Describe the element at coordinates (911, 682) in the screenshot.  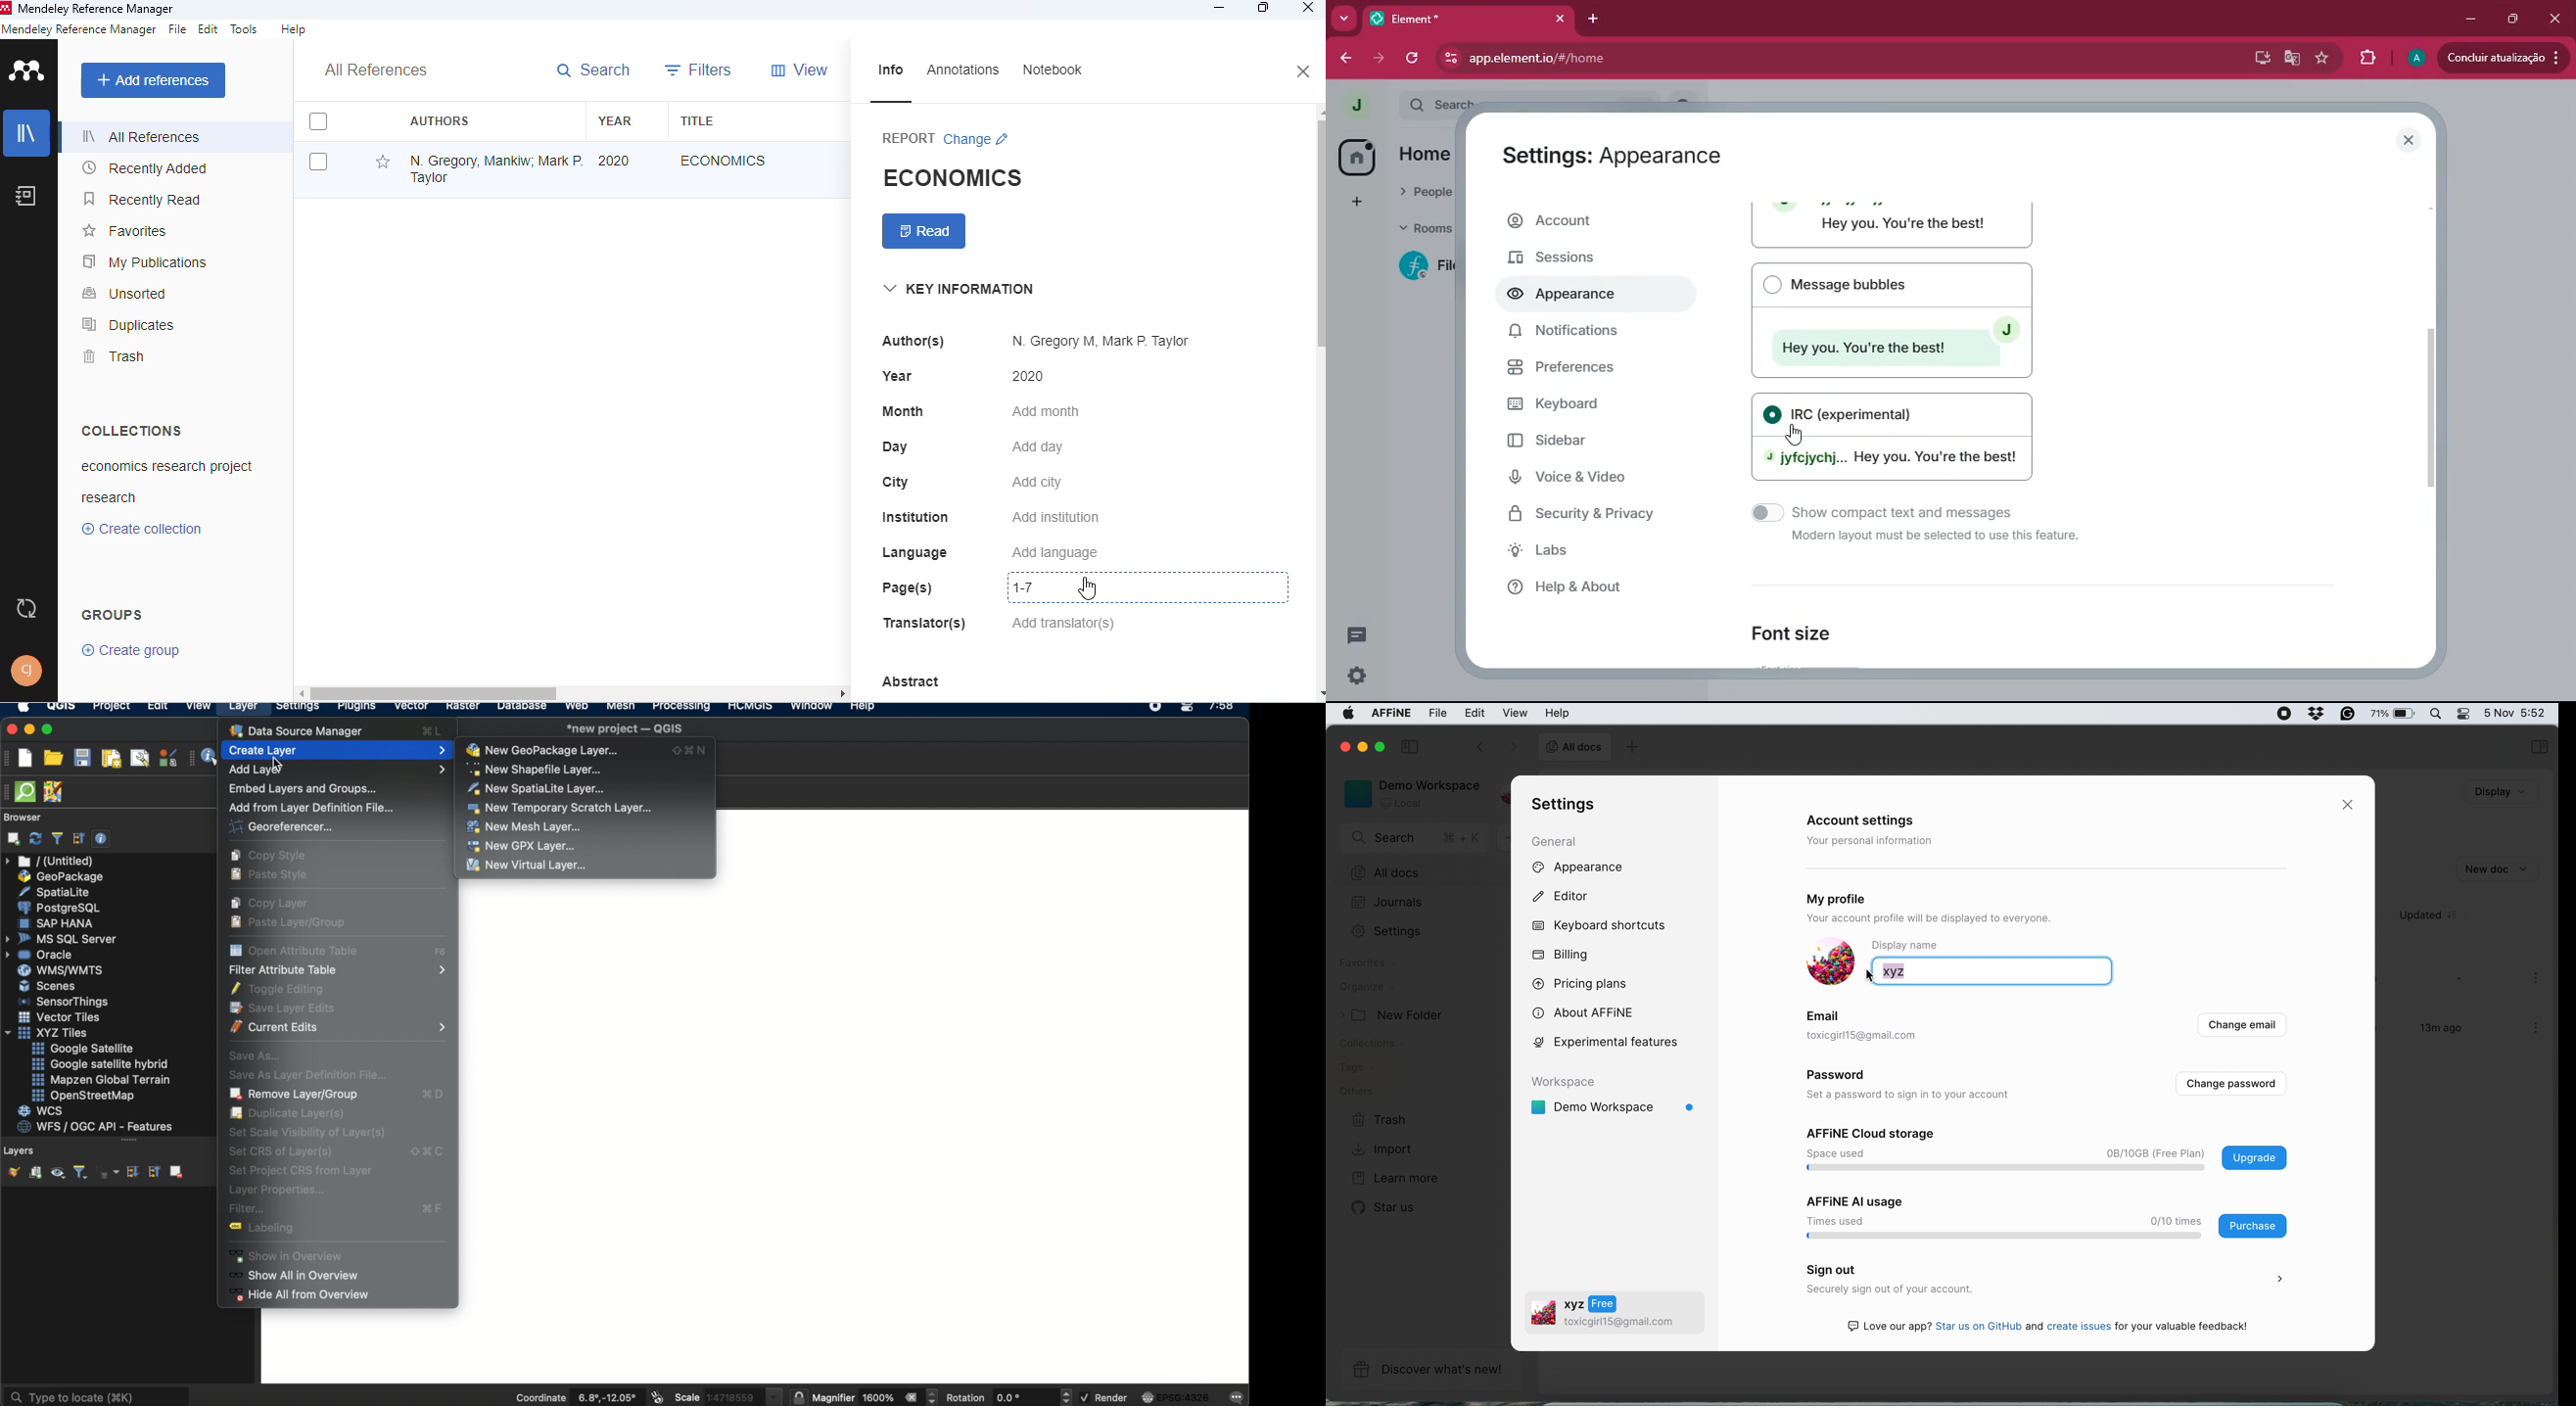
I see `abstract` at that location.